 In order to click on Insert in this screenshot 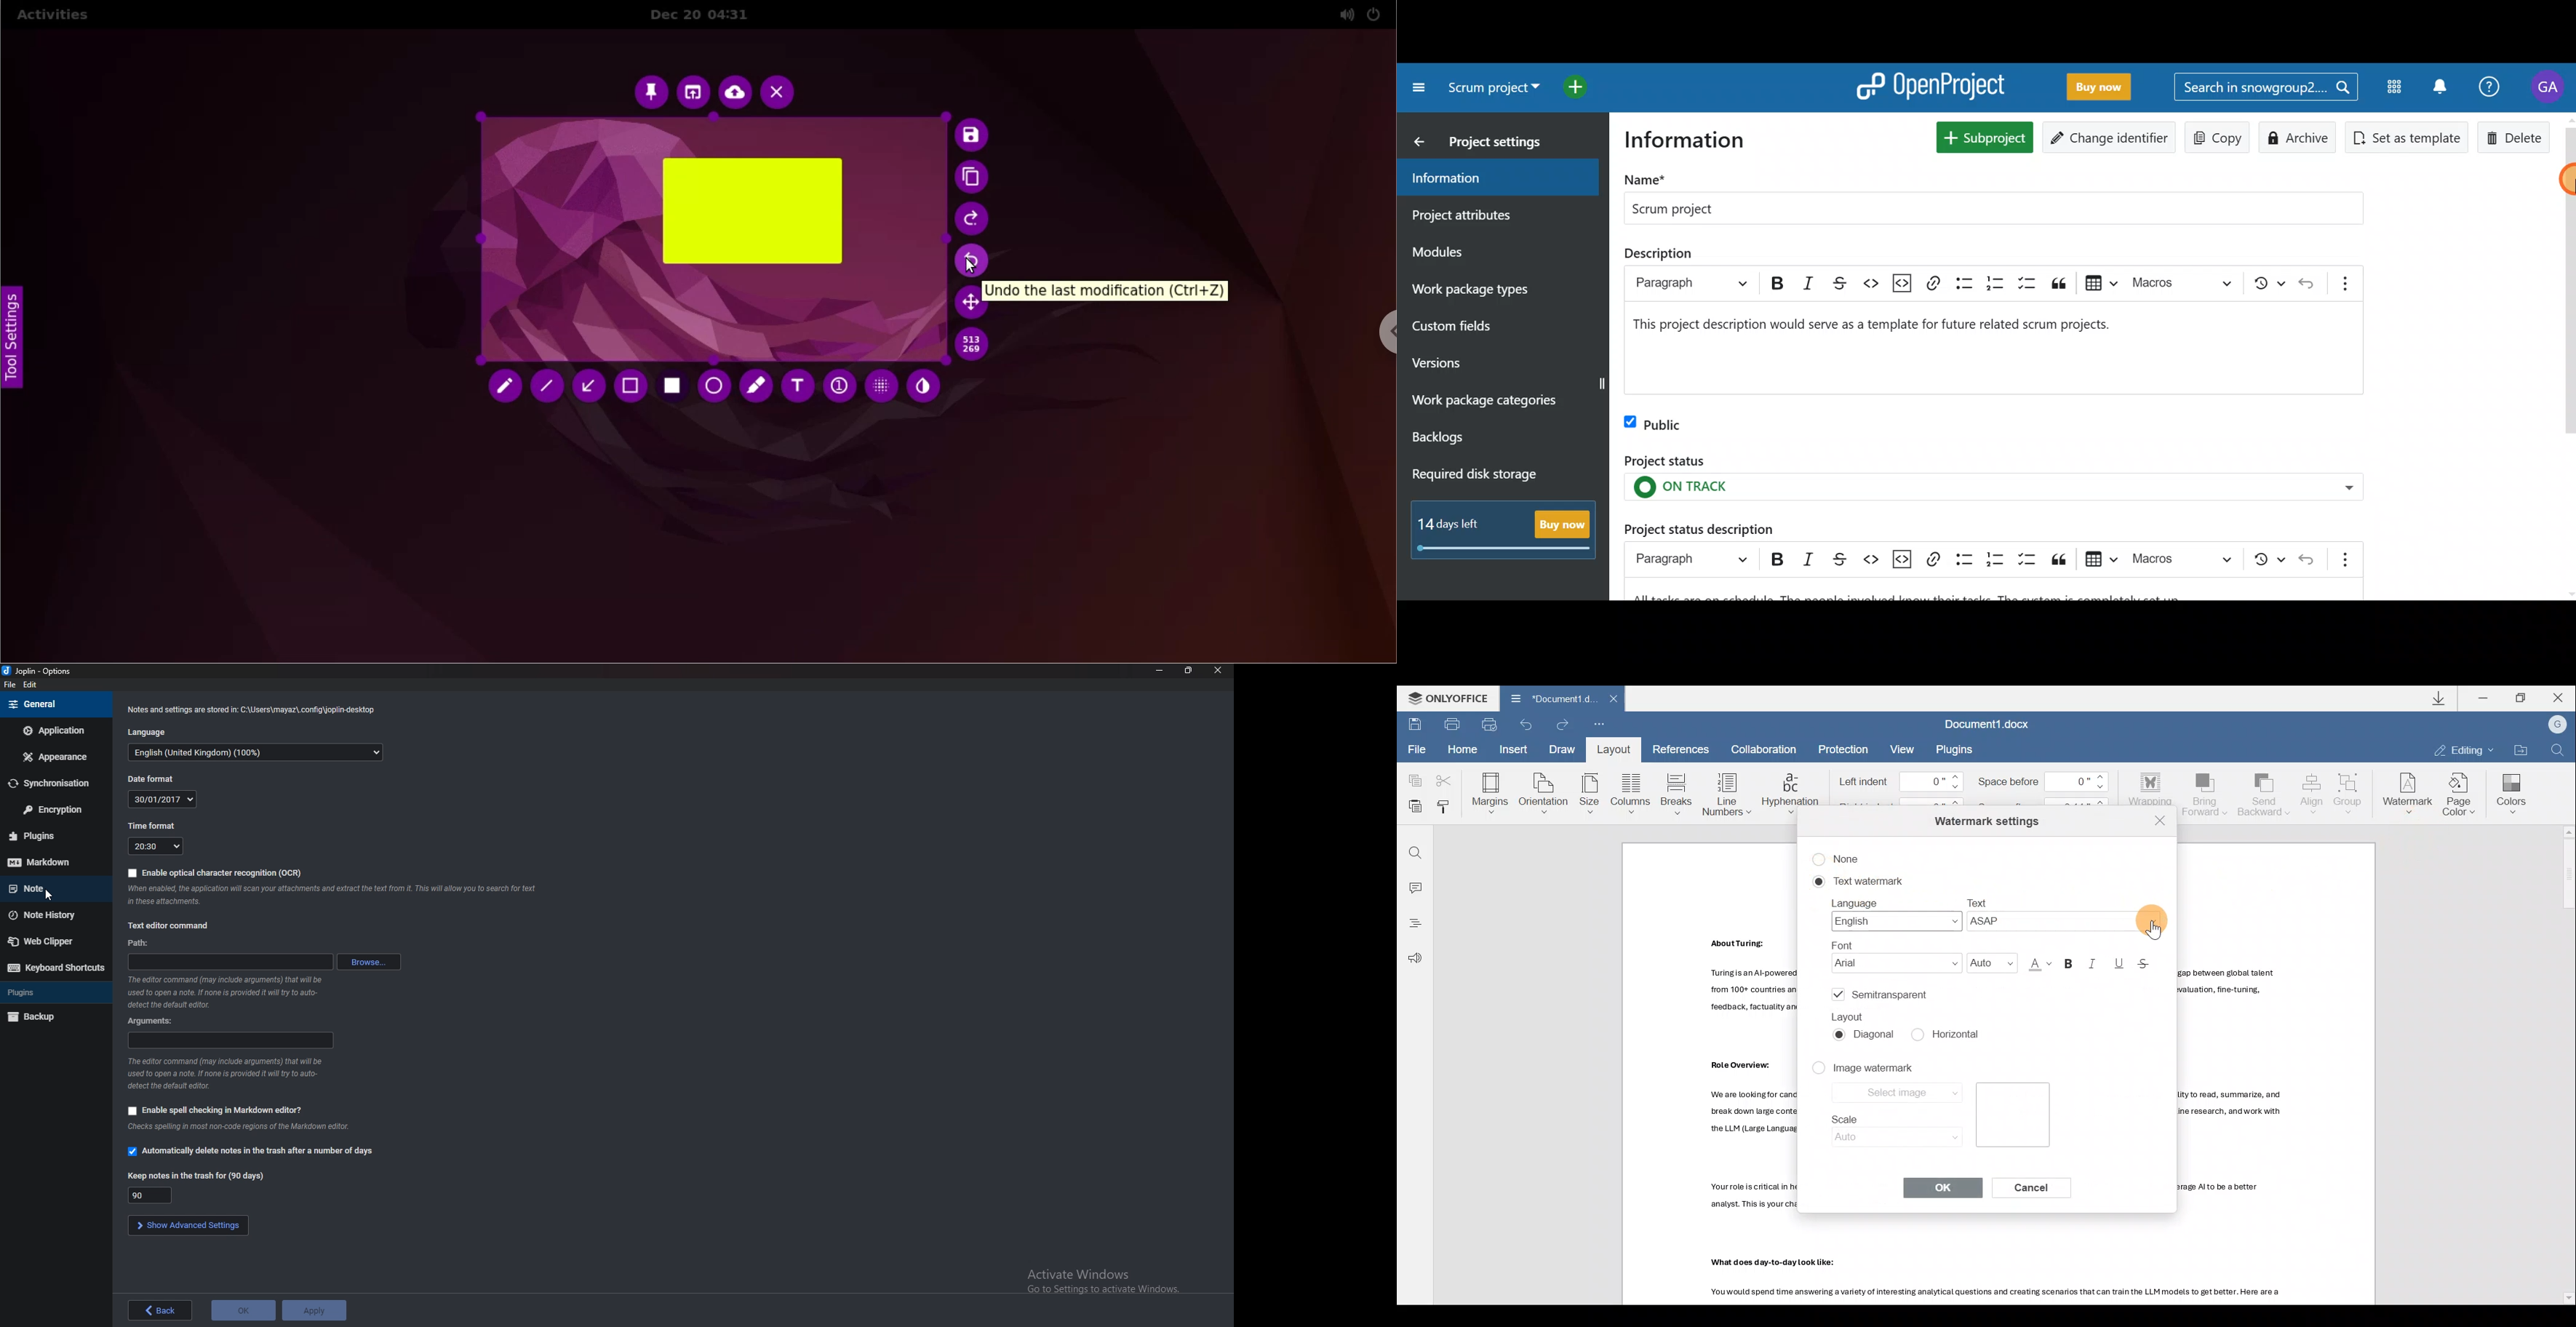, I will do `click(1515, 751)`.